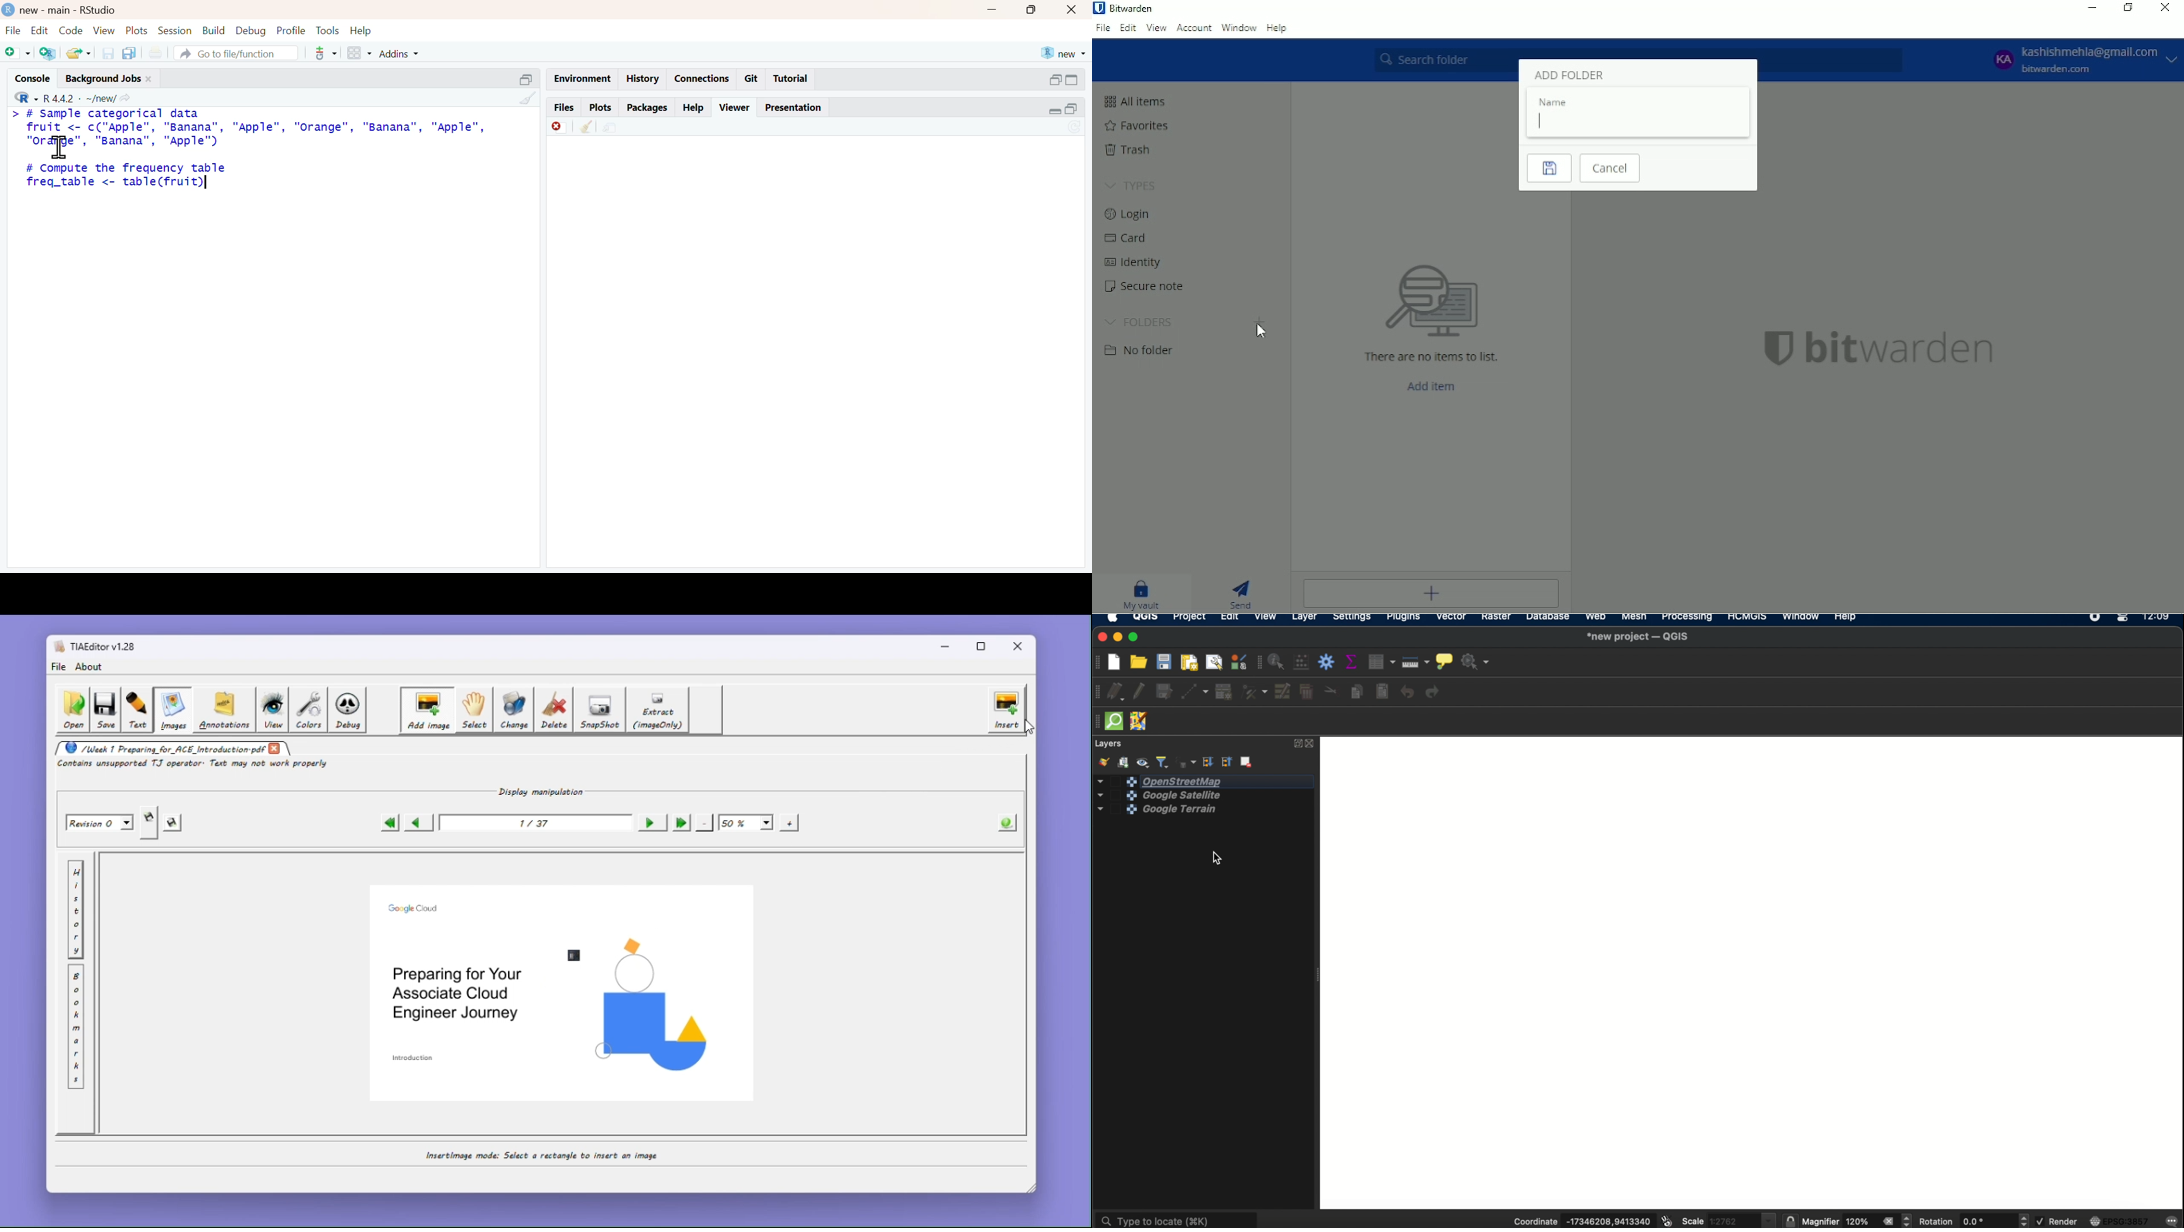 The image size is (2184, 1232). What do you see at coordinates (527, 99) in the screenshot?
I see `clear console` at bounding box center [527, 99].